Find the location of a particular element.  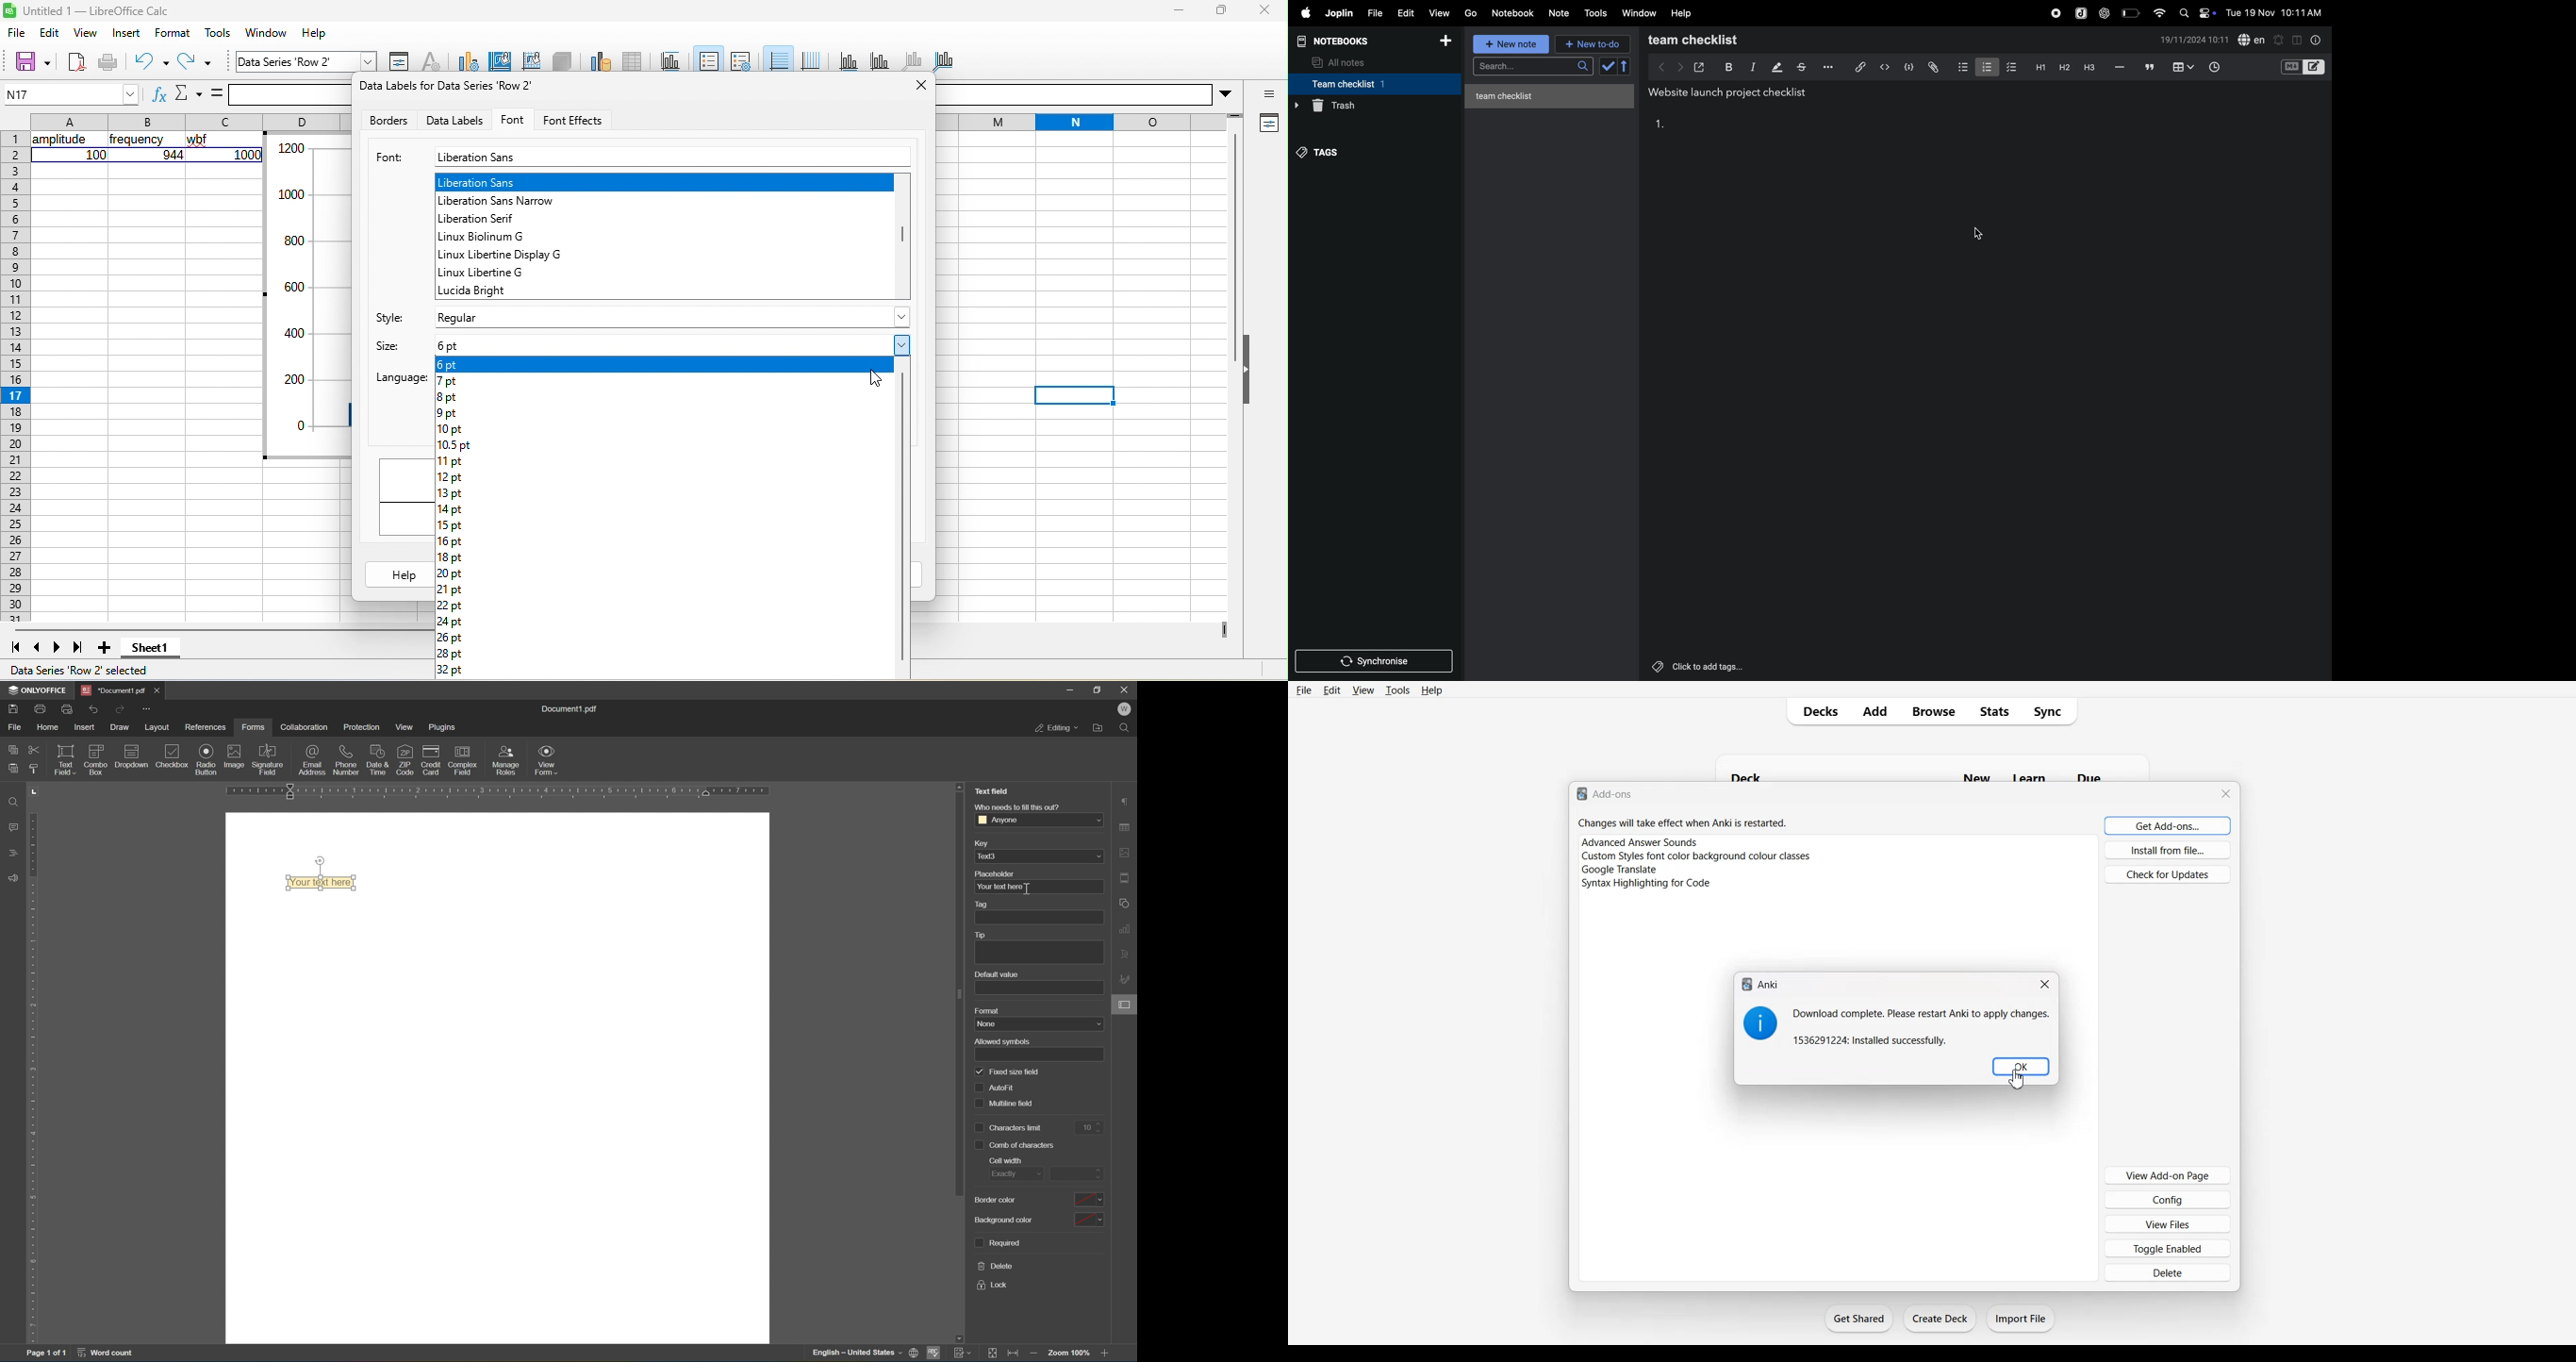

linux libertine g is located at coordinates (482, 272).